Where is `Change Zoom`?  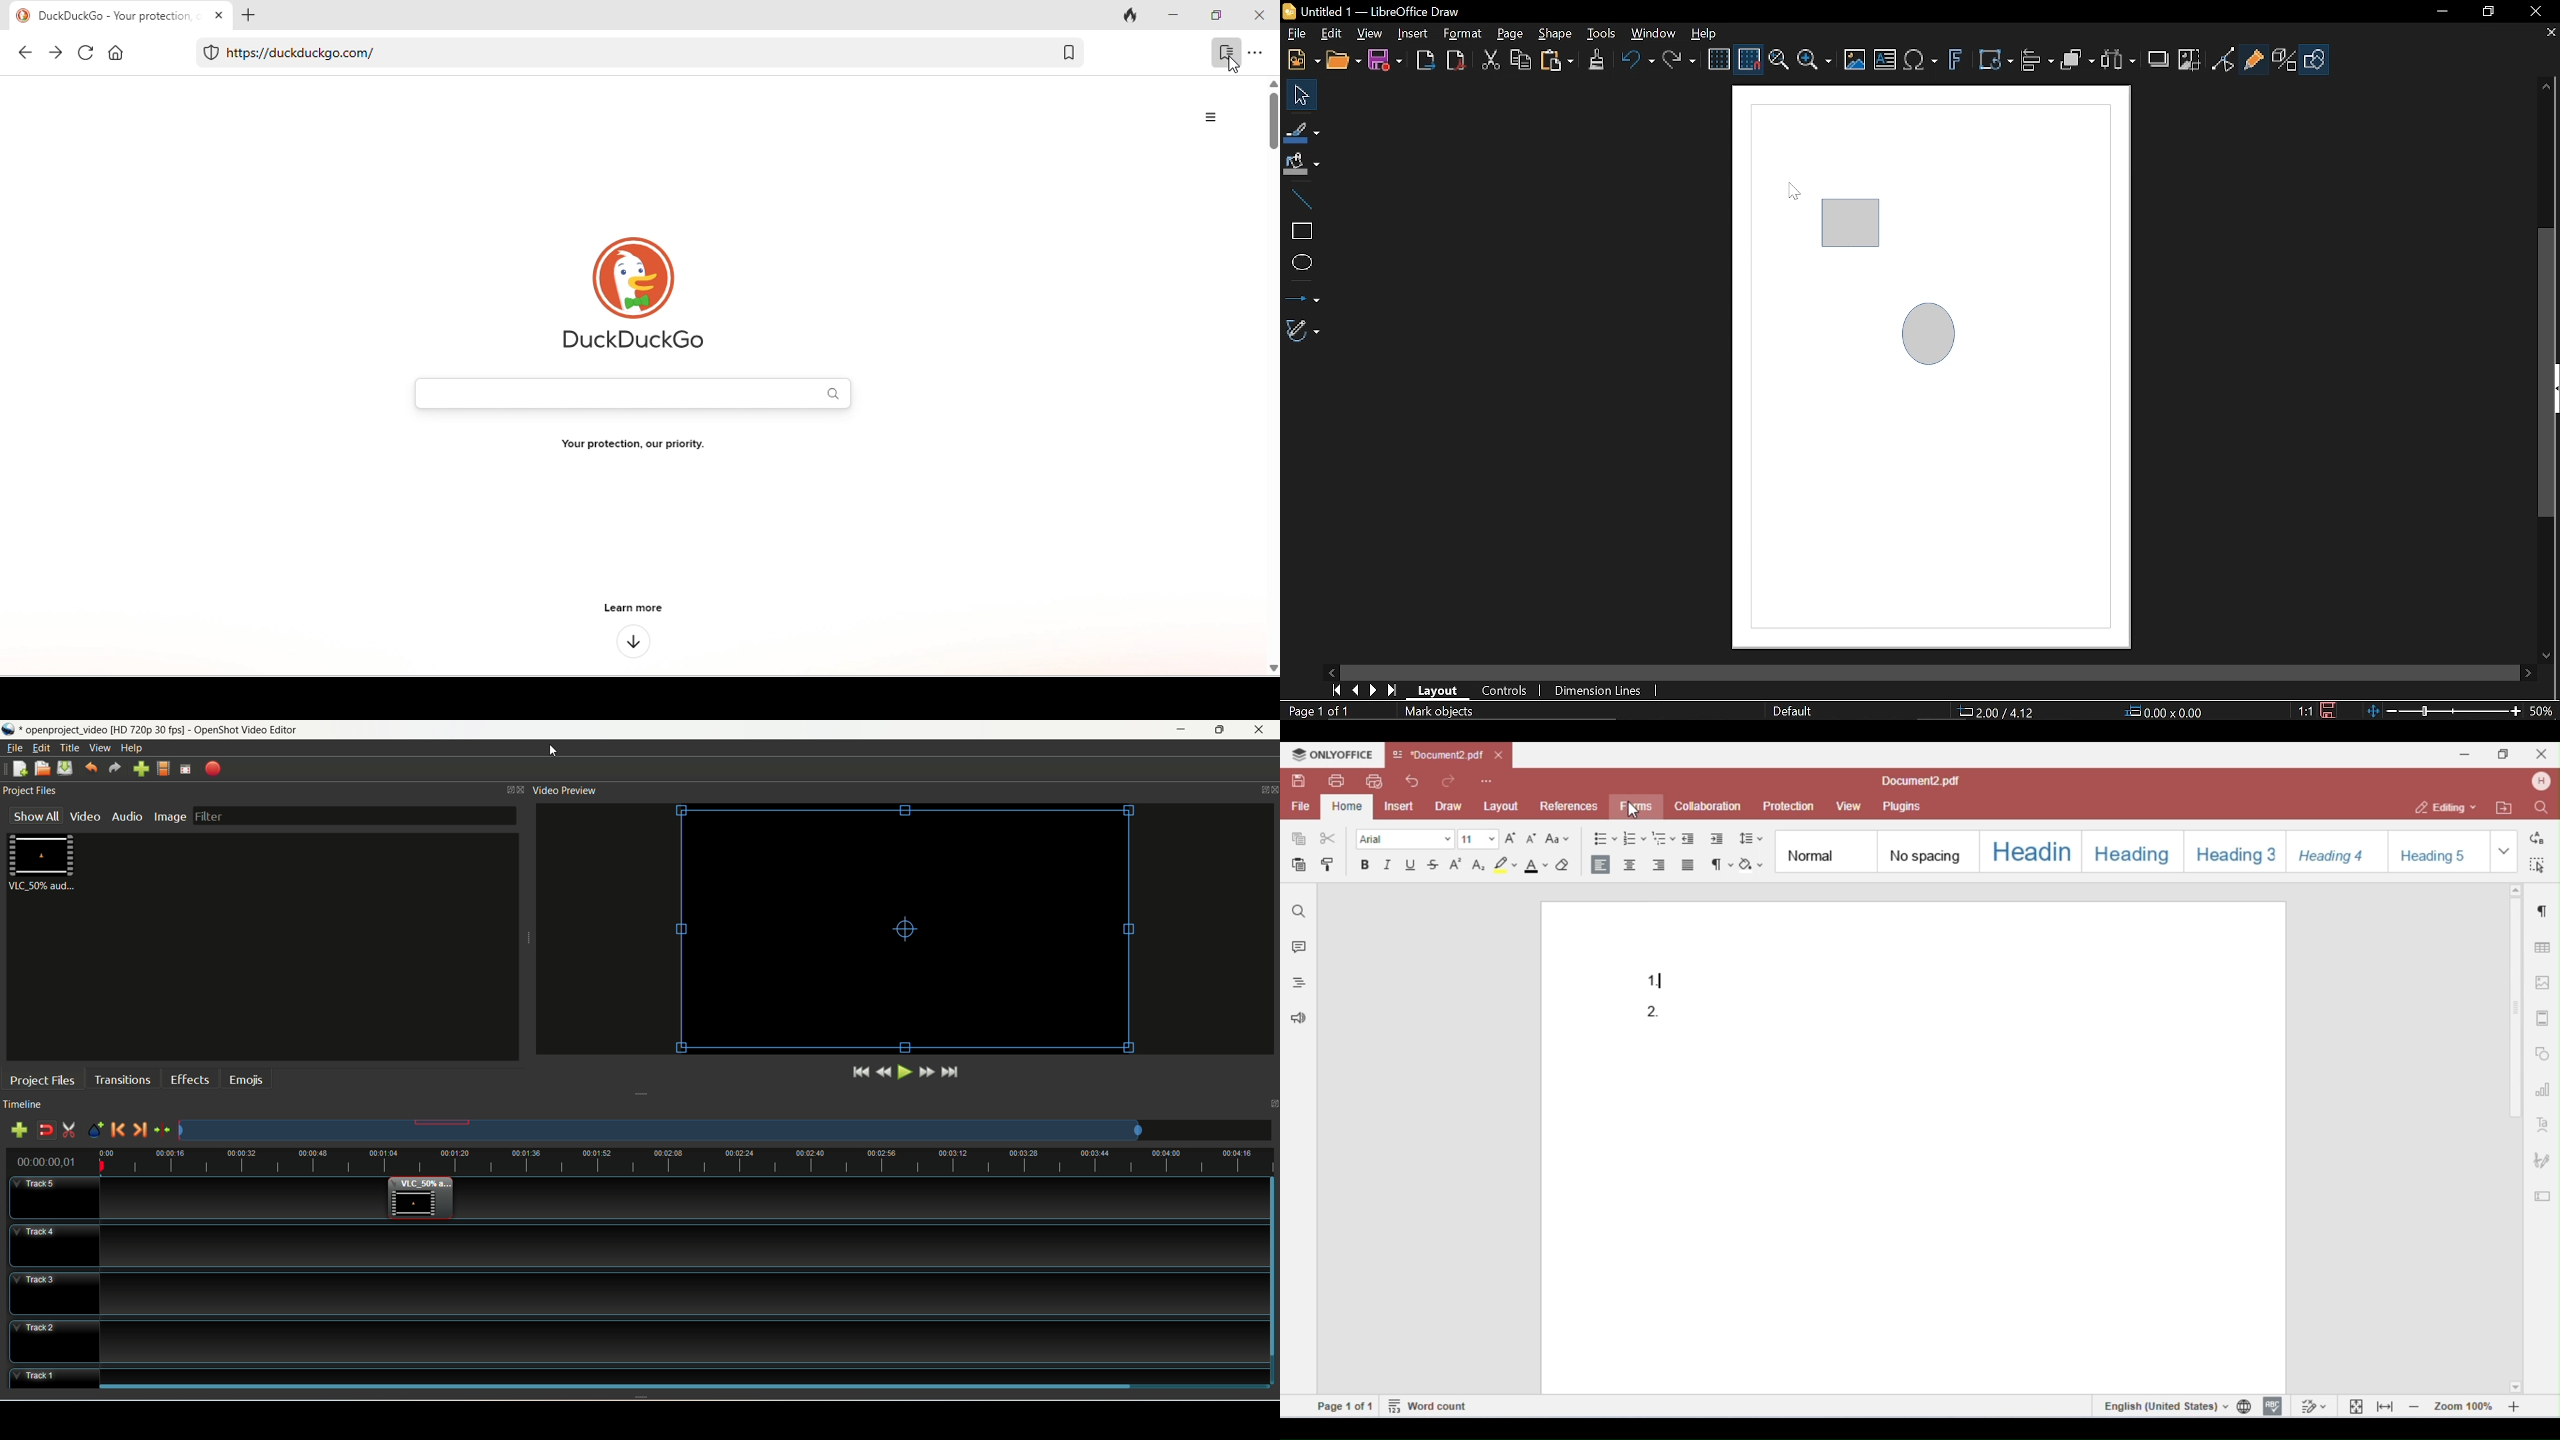 Change Zoom is located at coordinates (2446, 712).